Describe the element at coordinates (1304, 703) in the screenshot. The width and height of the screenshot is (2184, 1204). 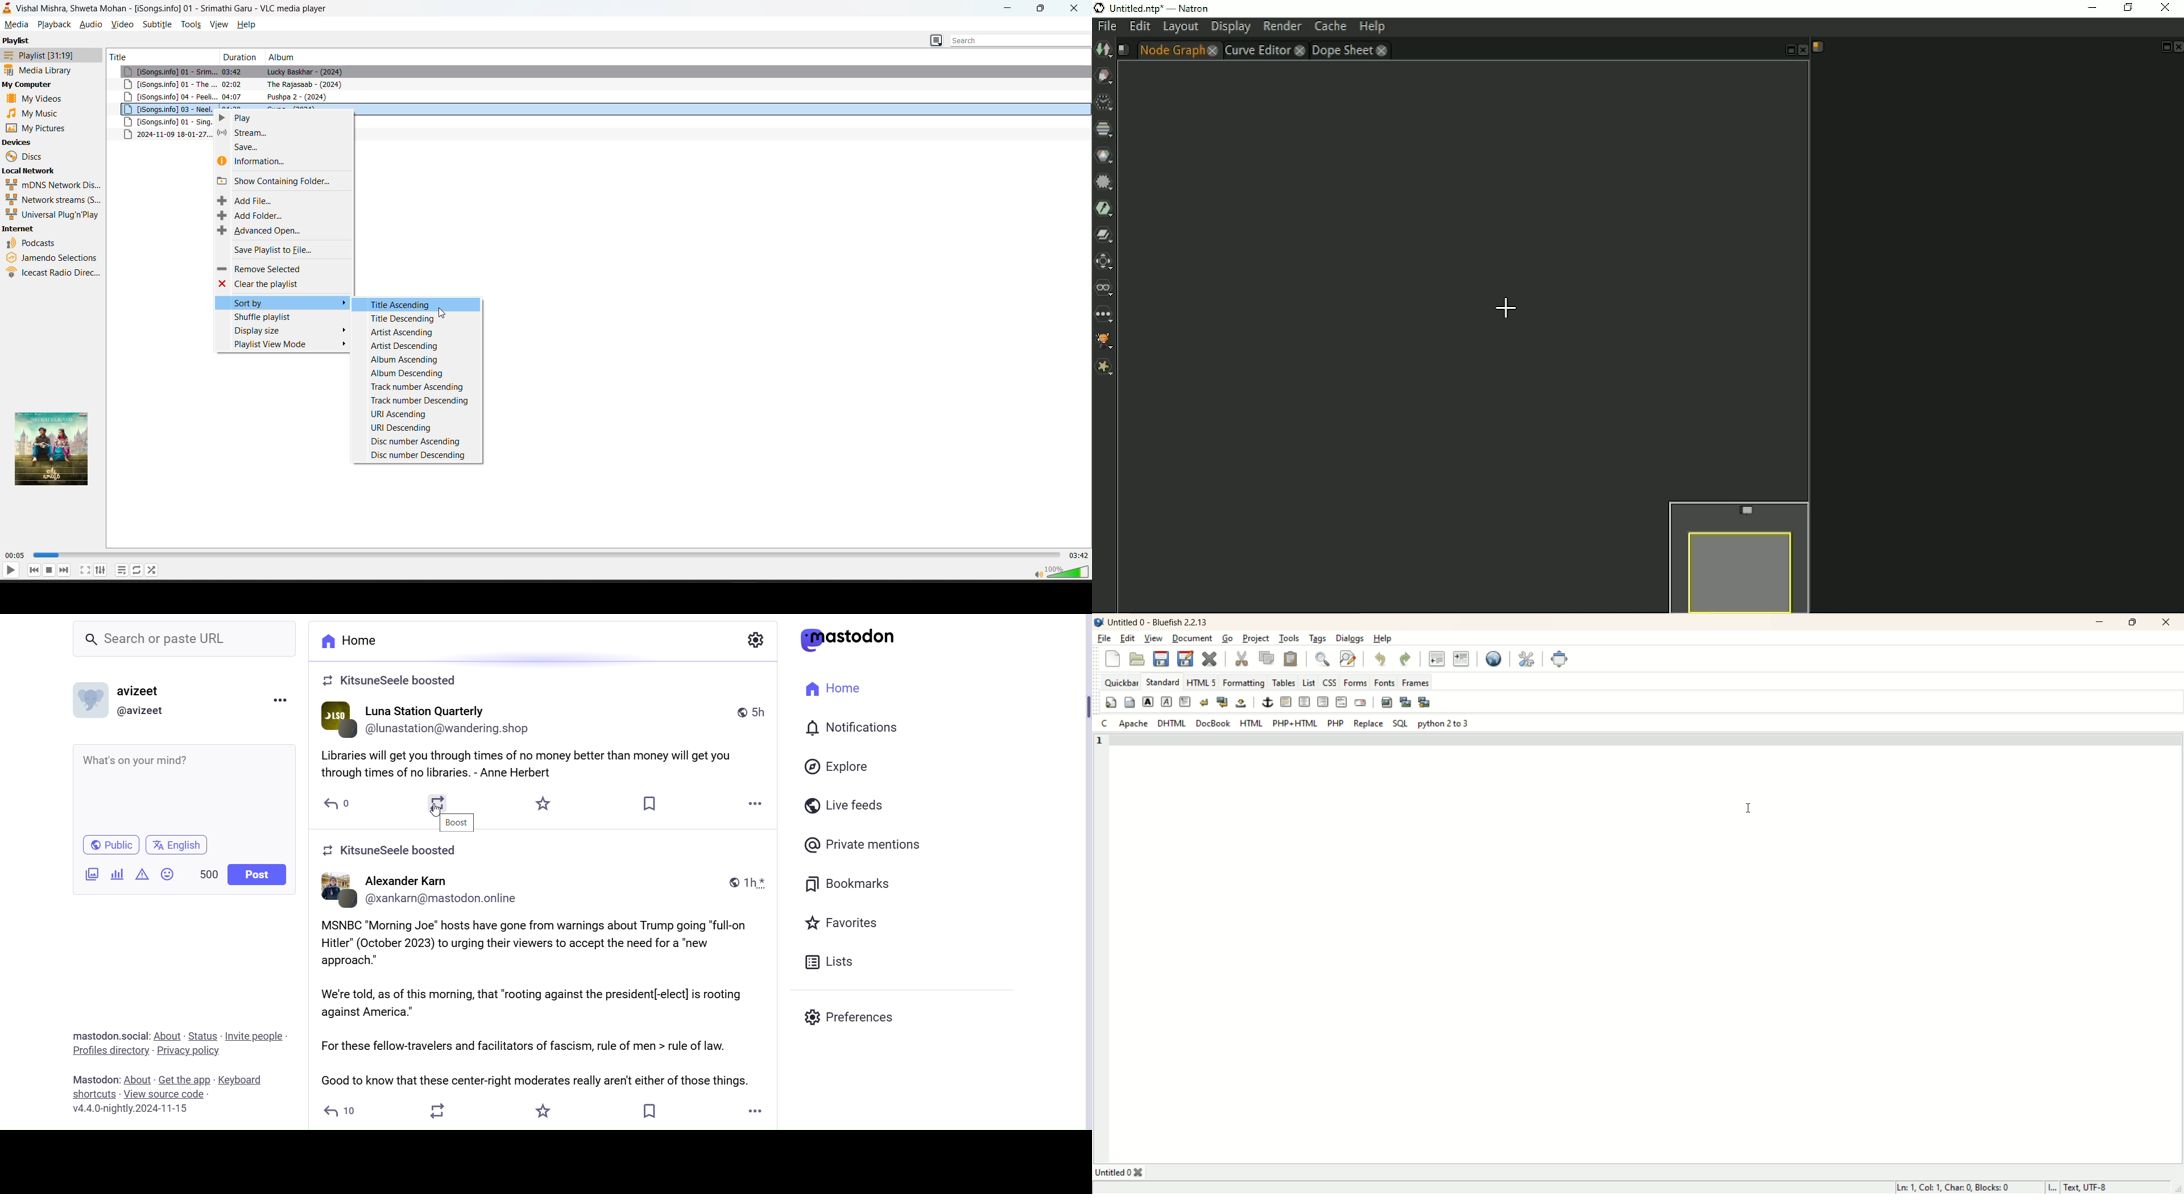
I see `center` at that location.